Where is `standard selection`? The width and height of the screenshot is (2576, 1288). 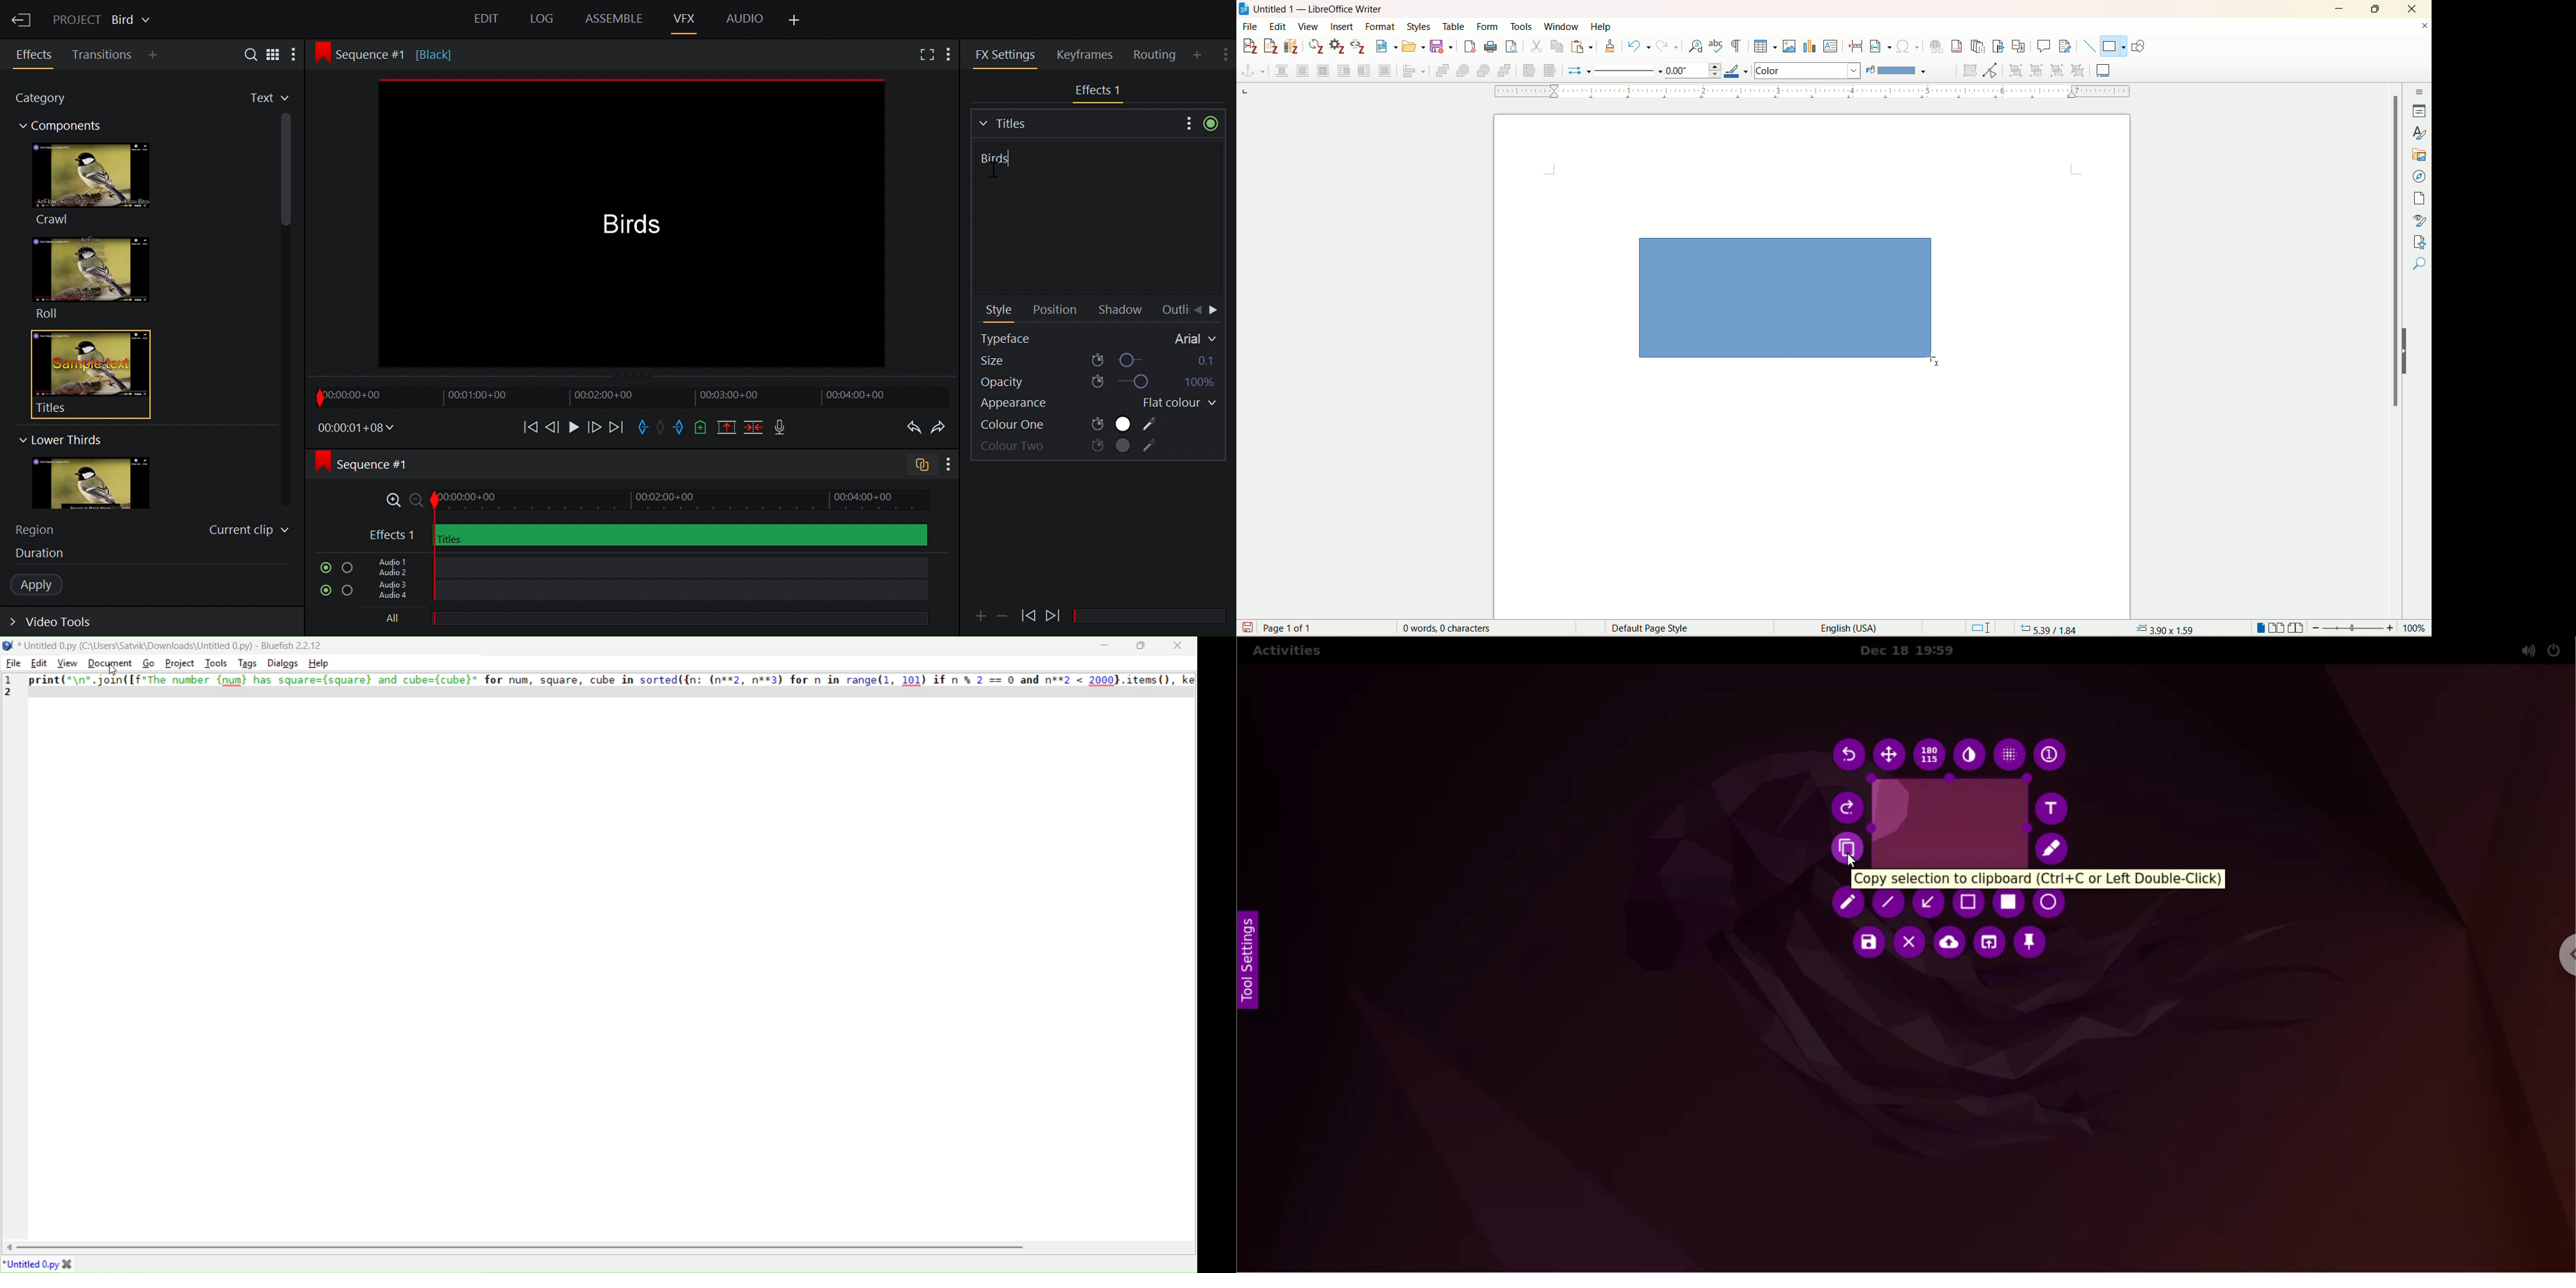
standard selection is located at coordinates (1982, 627).